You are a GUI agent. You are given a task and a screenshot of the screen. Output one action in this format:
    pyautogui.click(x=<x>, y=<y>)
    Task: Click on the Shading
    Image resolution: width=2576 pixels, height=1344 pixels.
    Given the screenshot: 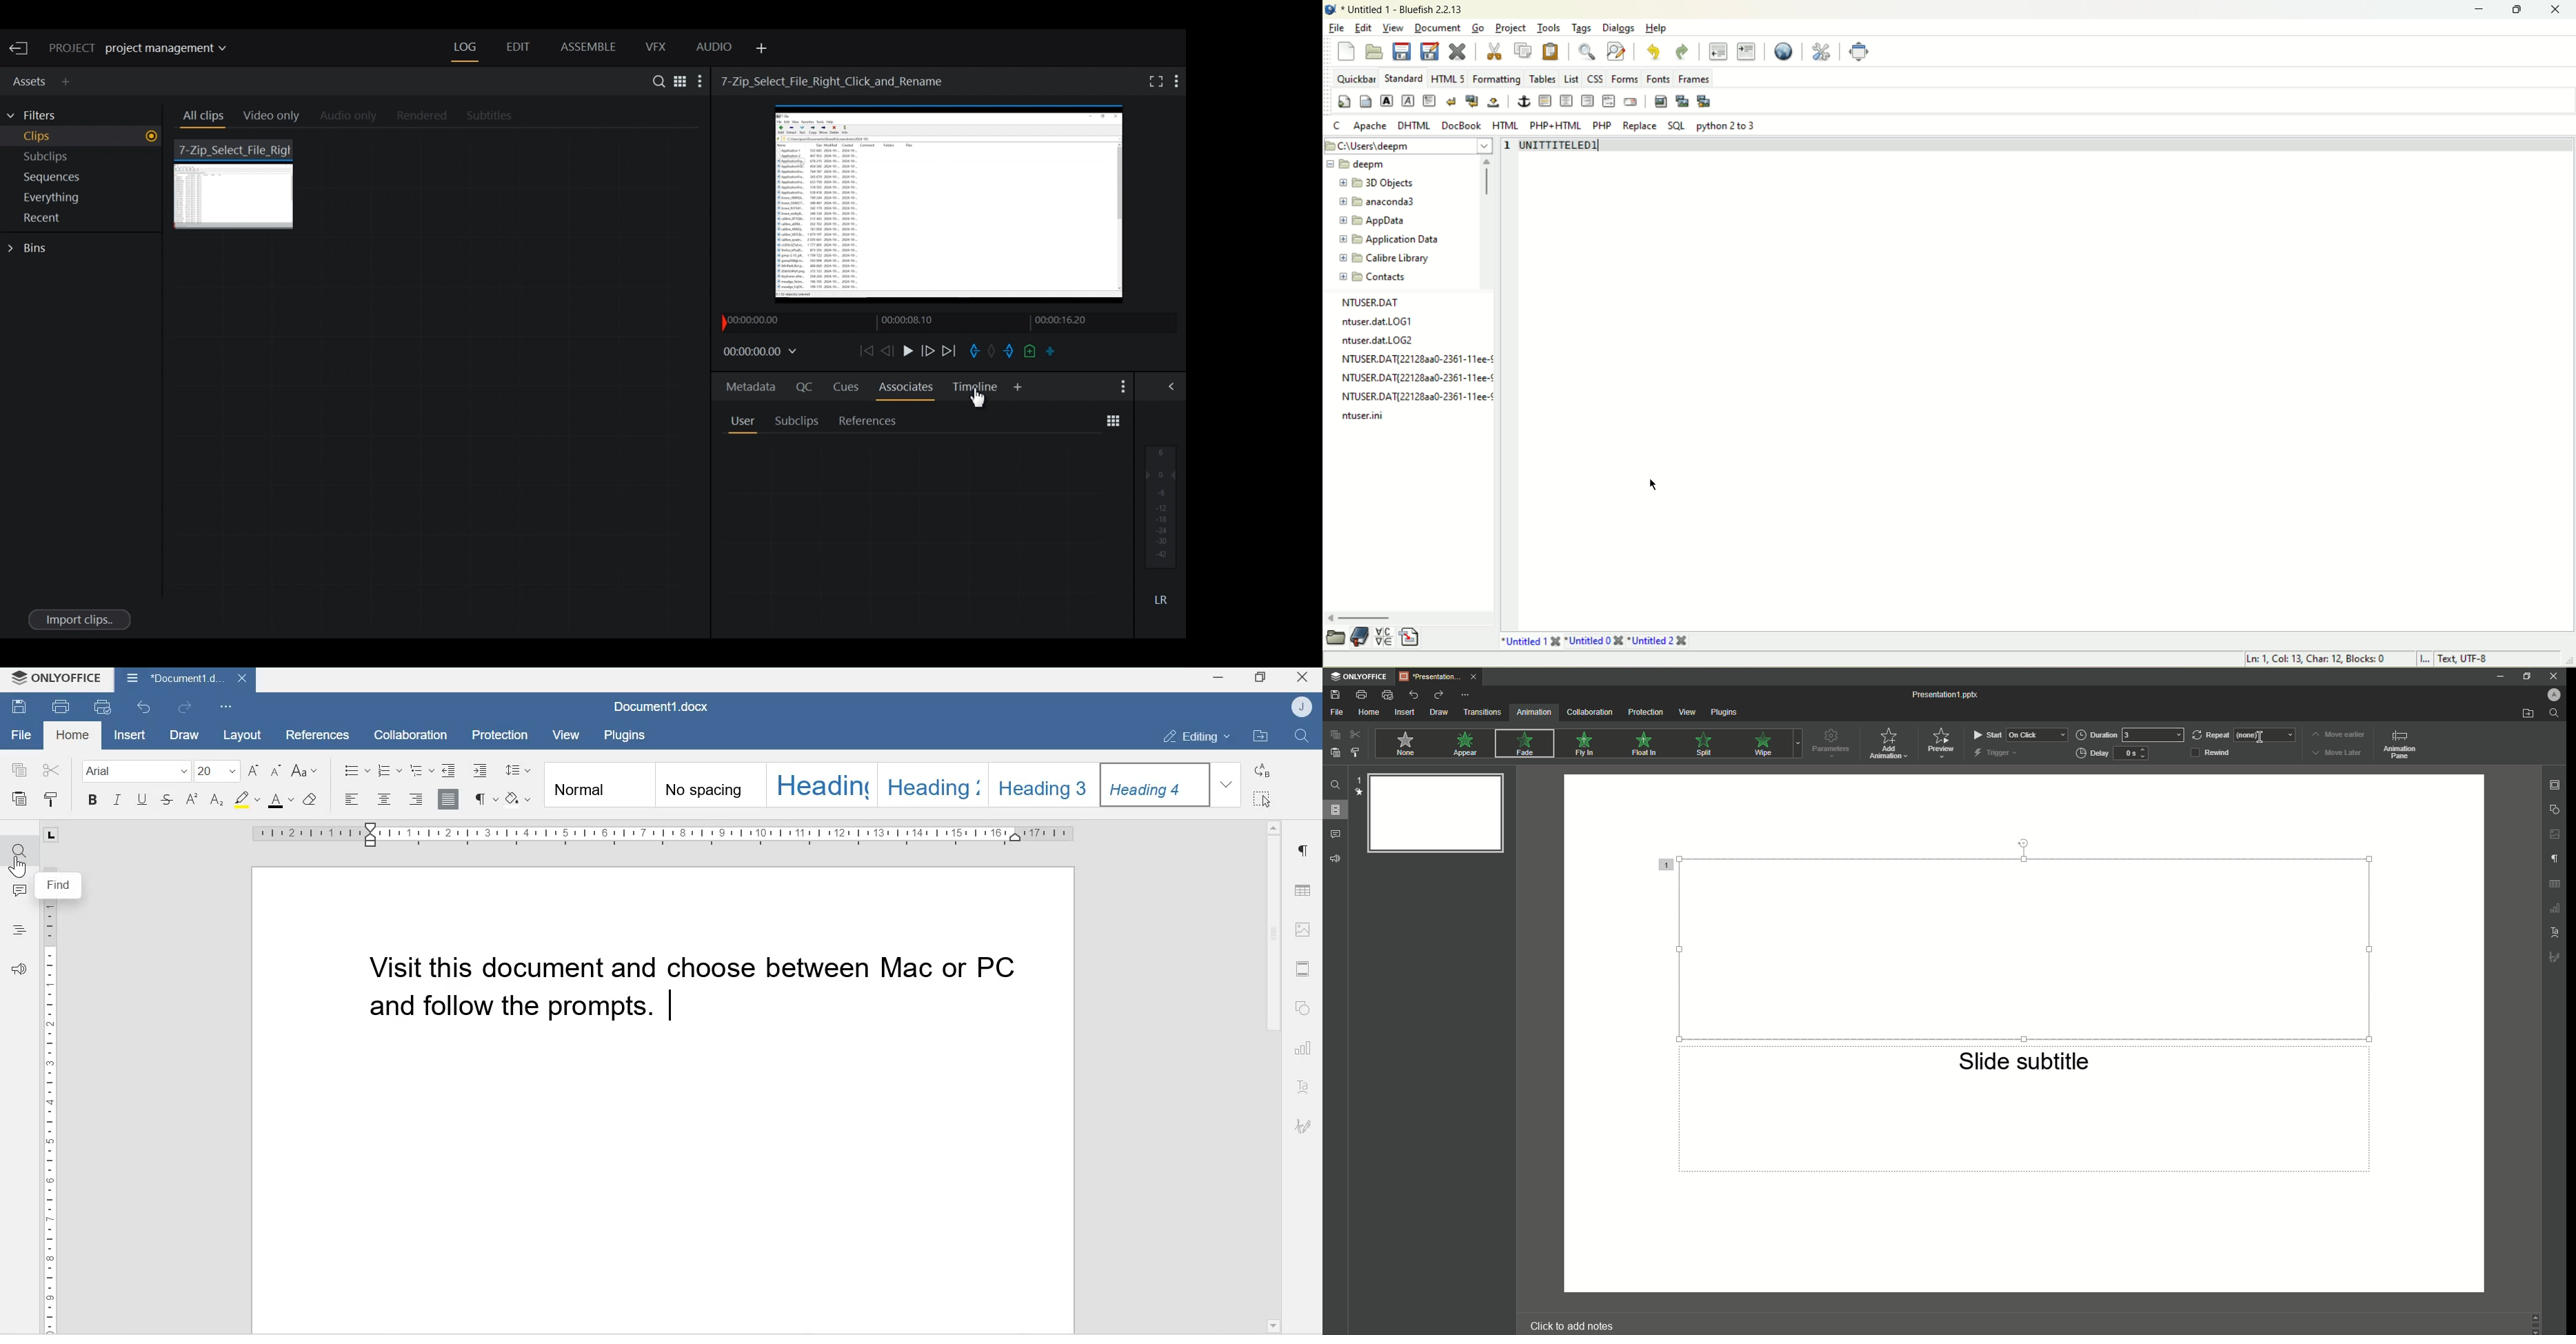 What is the action you would take?
    pyautogui.click(x=521, y=797)
    